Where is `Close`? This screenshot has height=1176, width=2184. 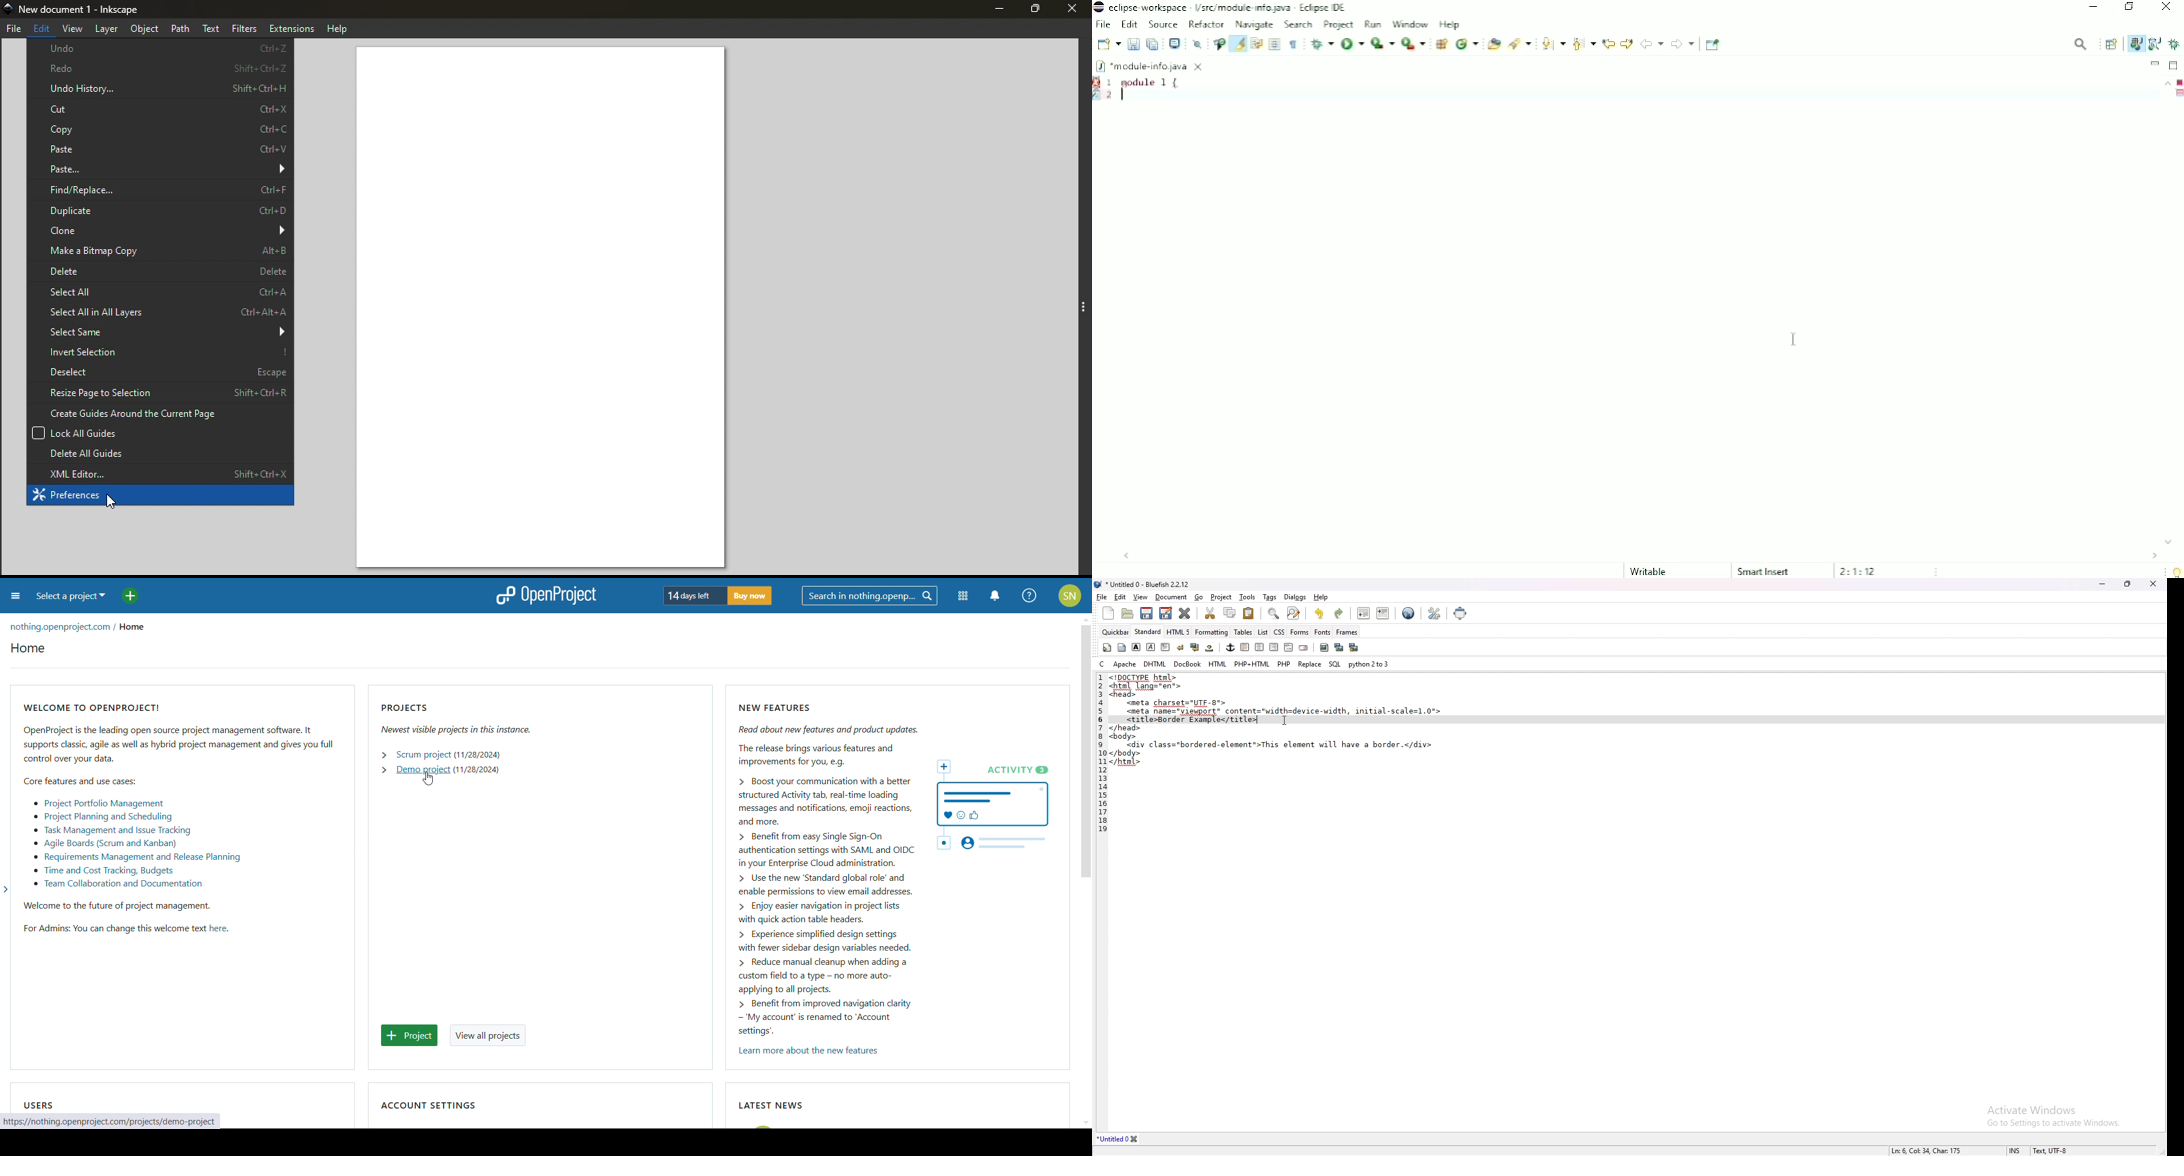 Close is located at coordinates (1073, 10).